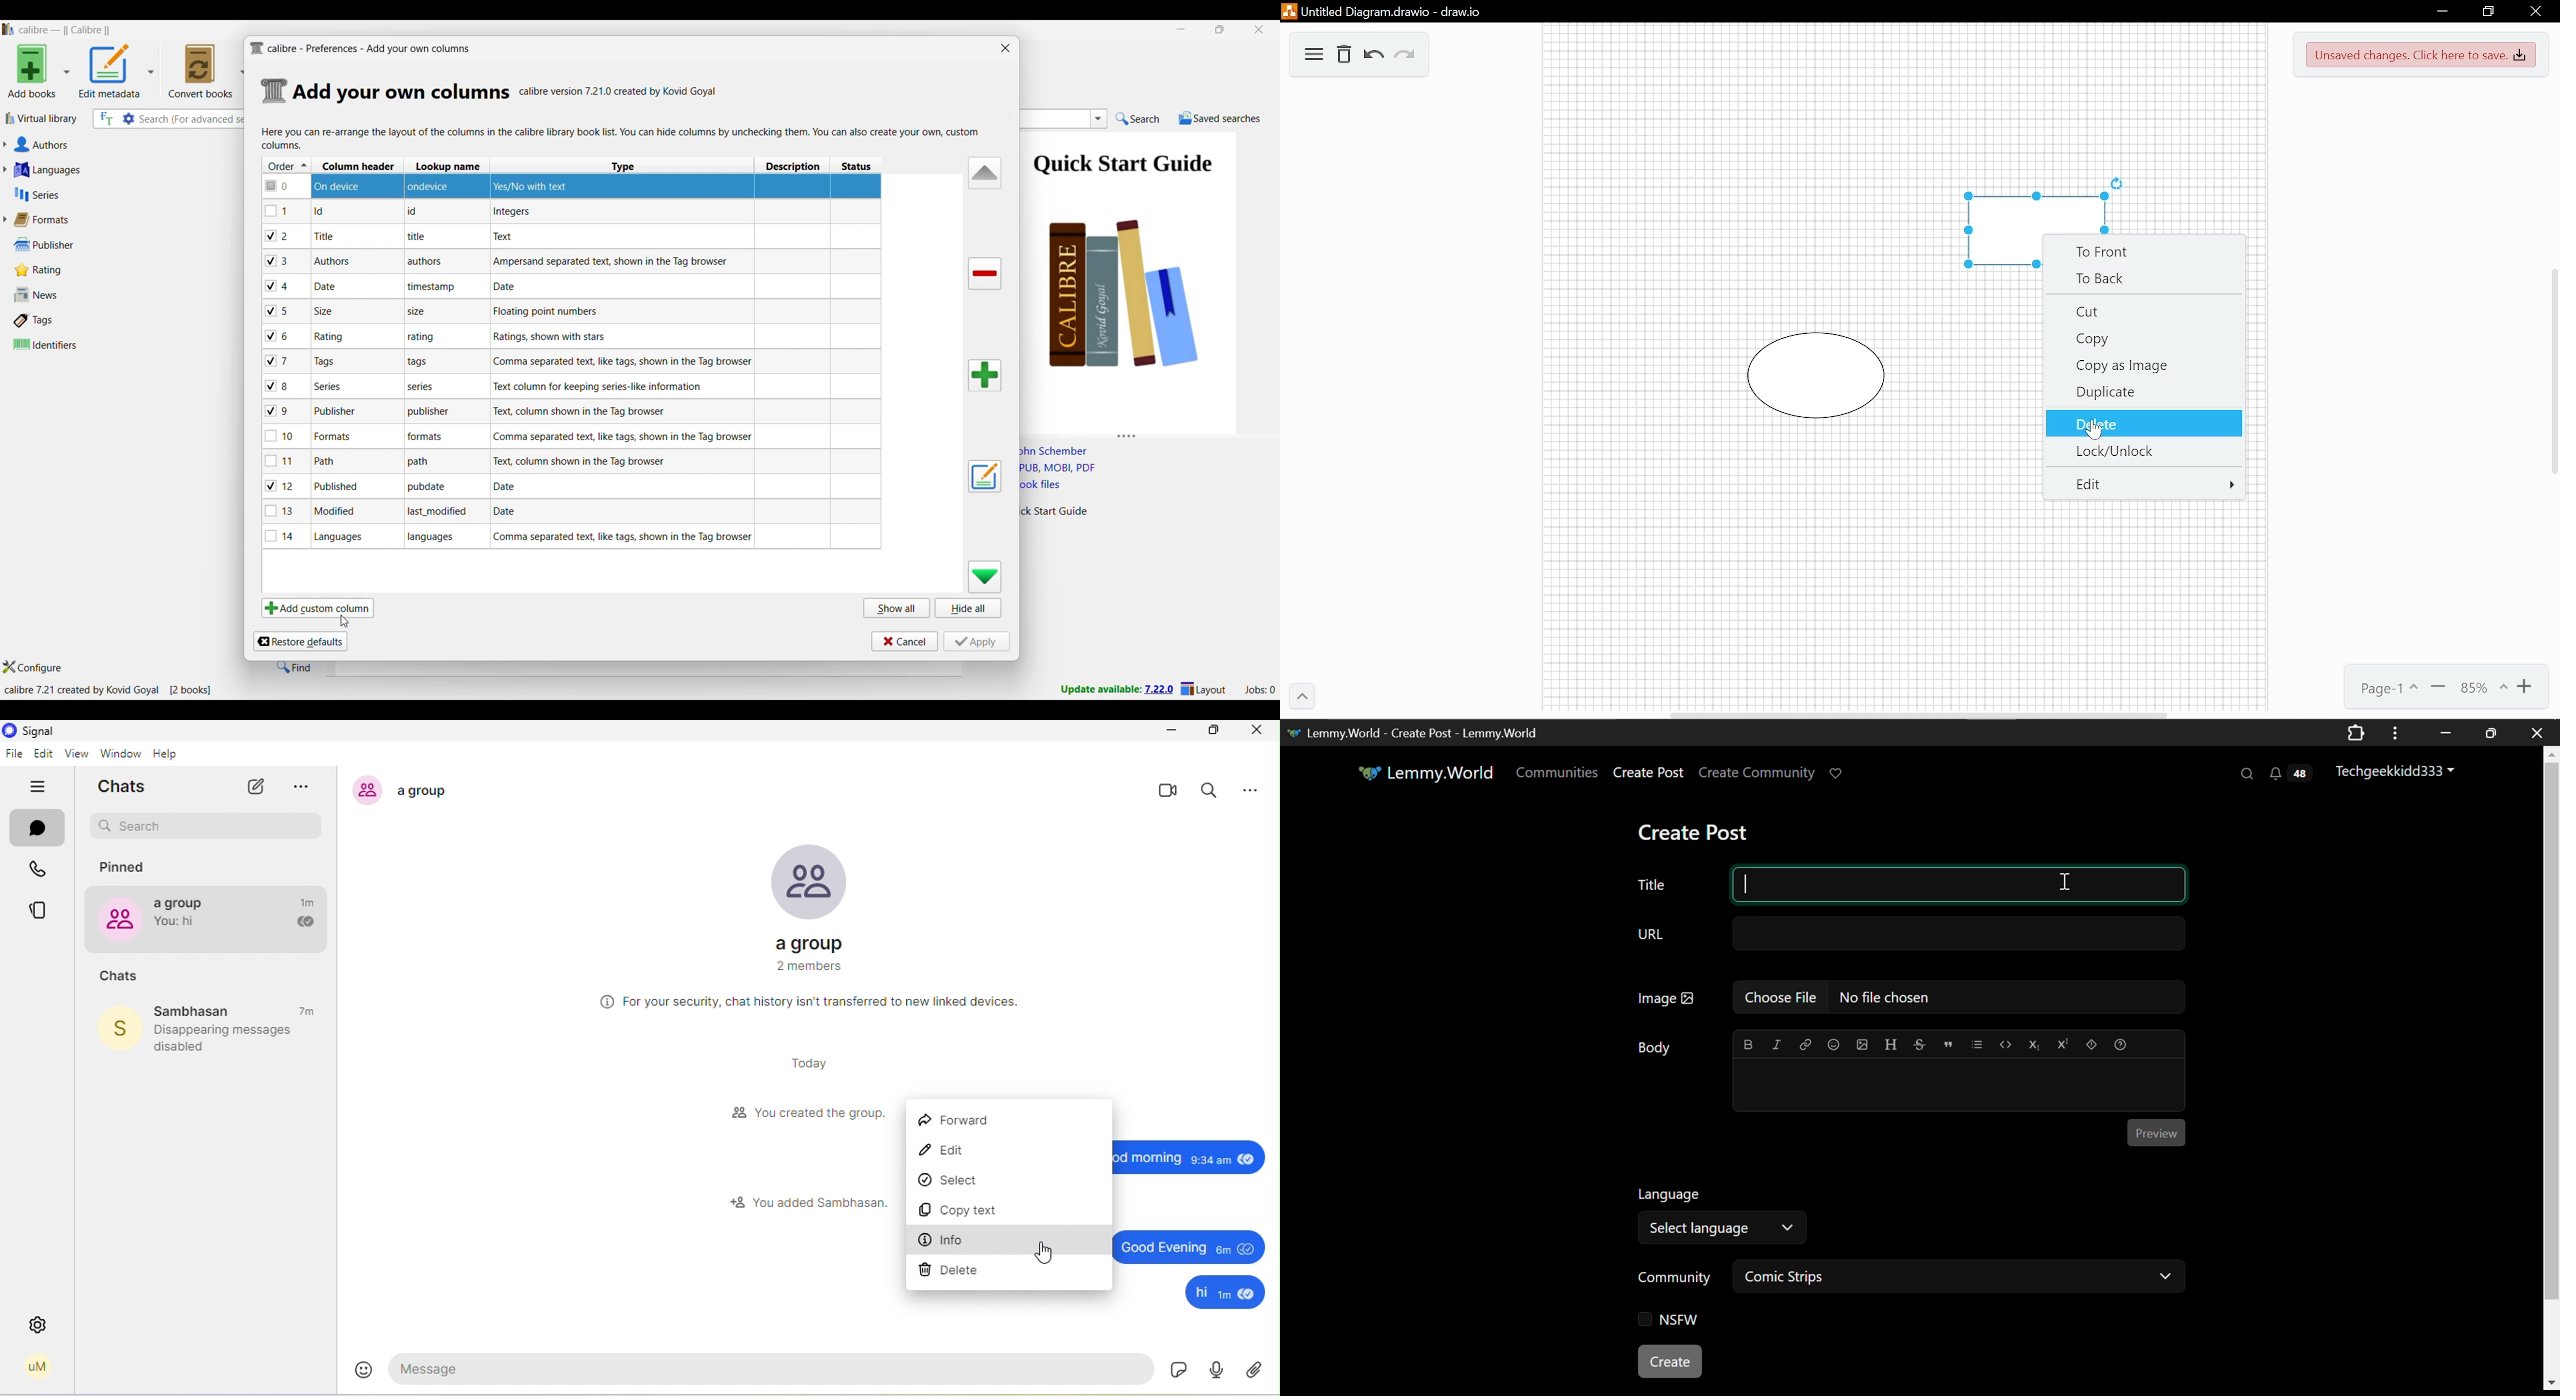 The height and width of the screenshot is (1400, 2576). What do you see at coordinates (551, 337) in the screenshot?
I see `Explanation` at bounding box center [551, 337].